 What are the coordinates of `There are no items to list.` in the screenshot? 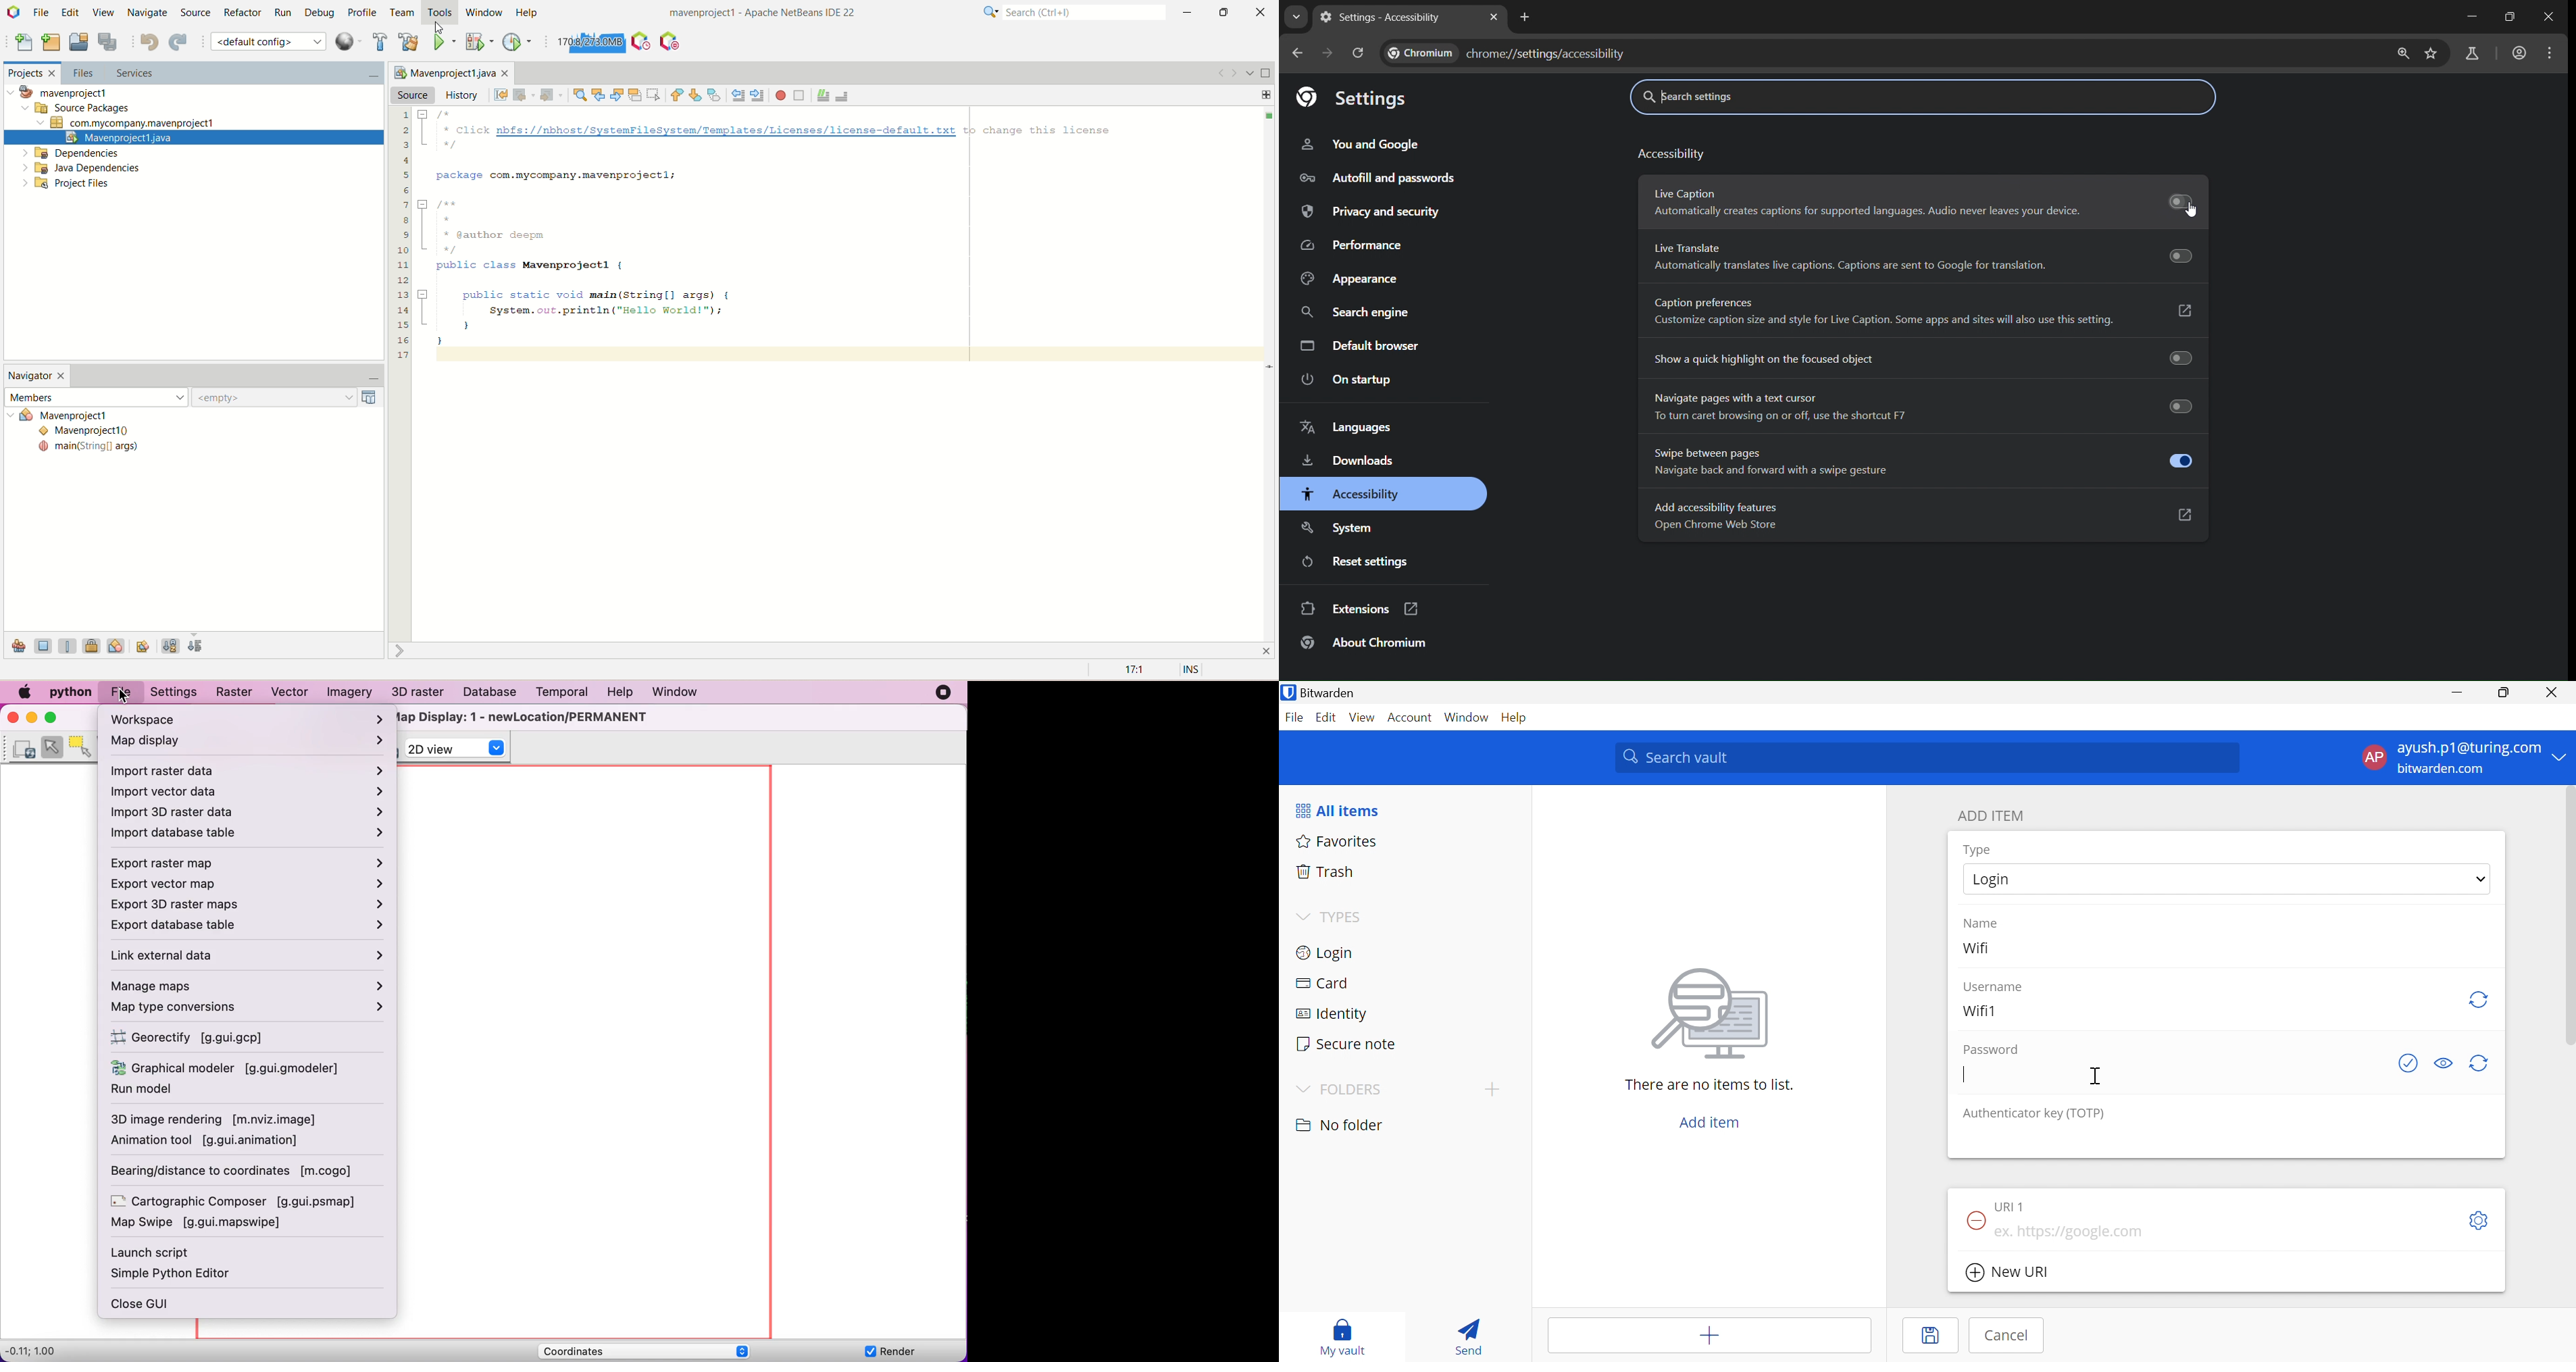 It's located at (1711, 1084).